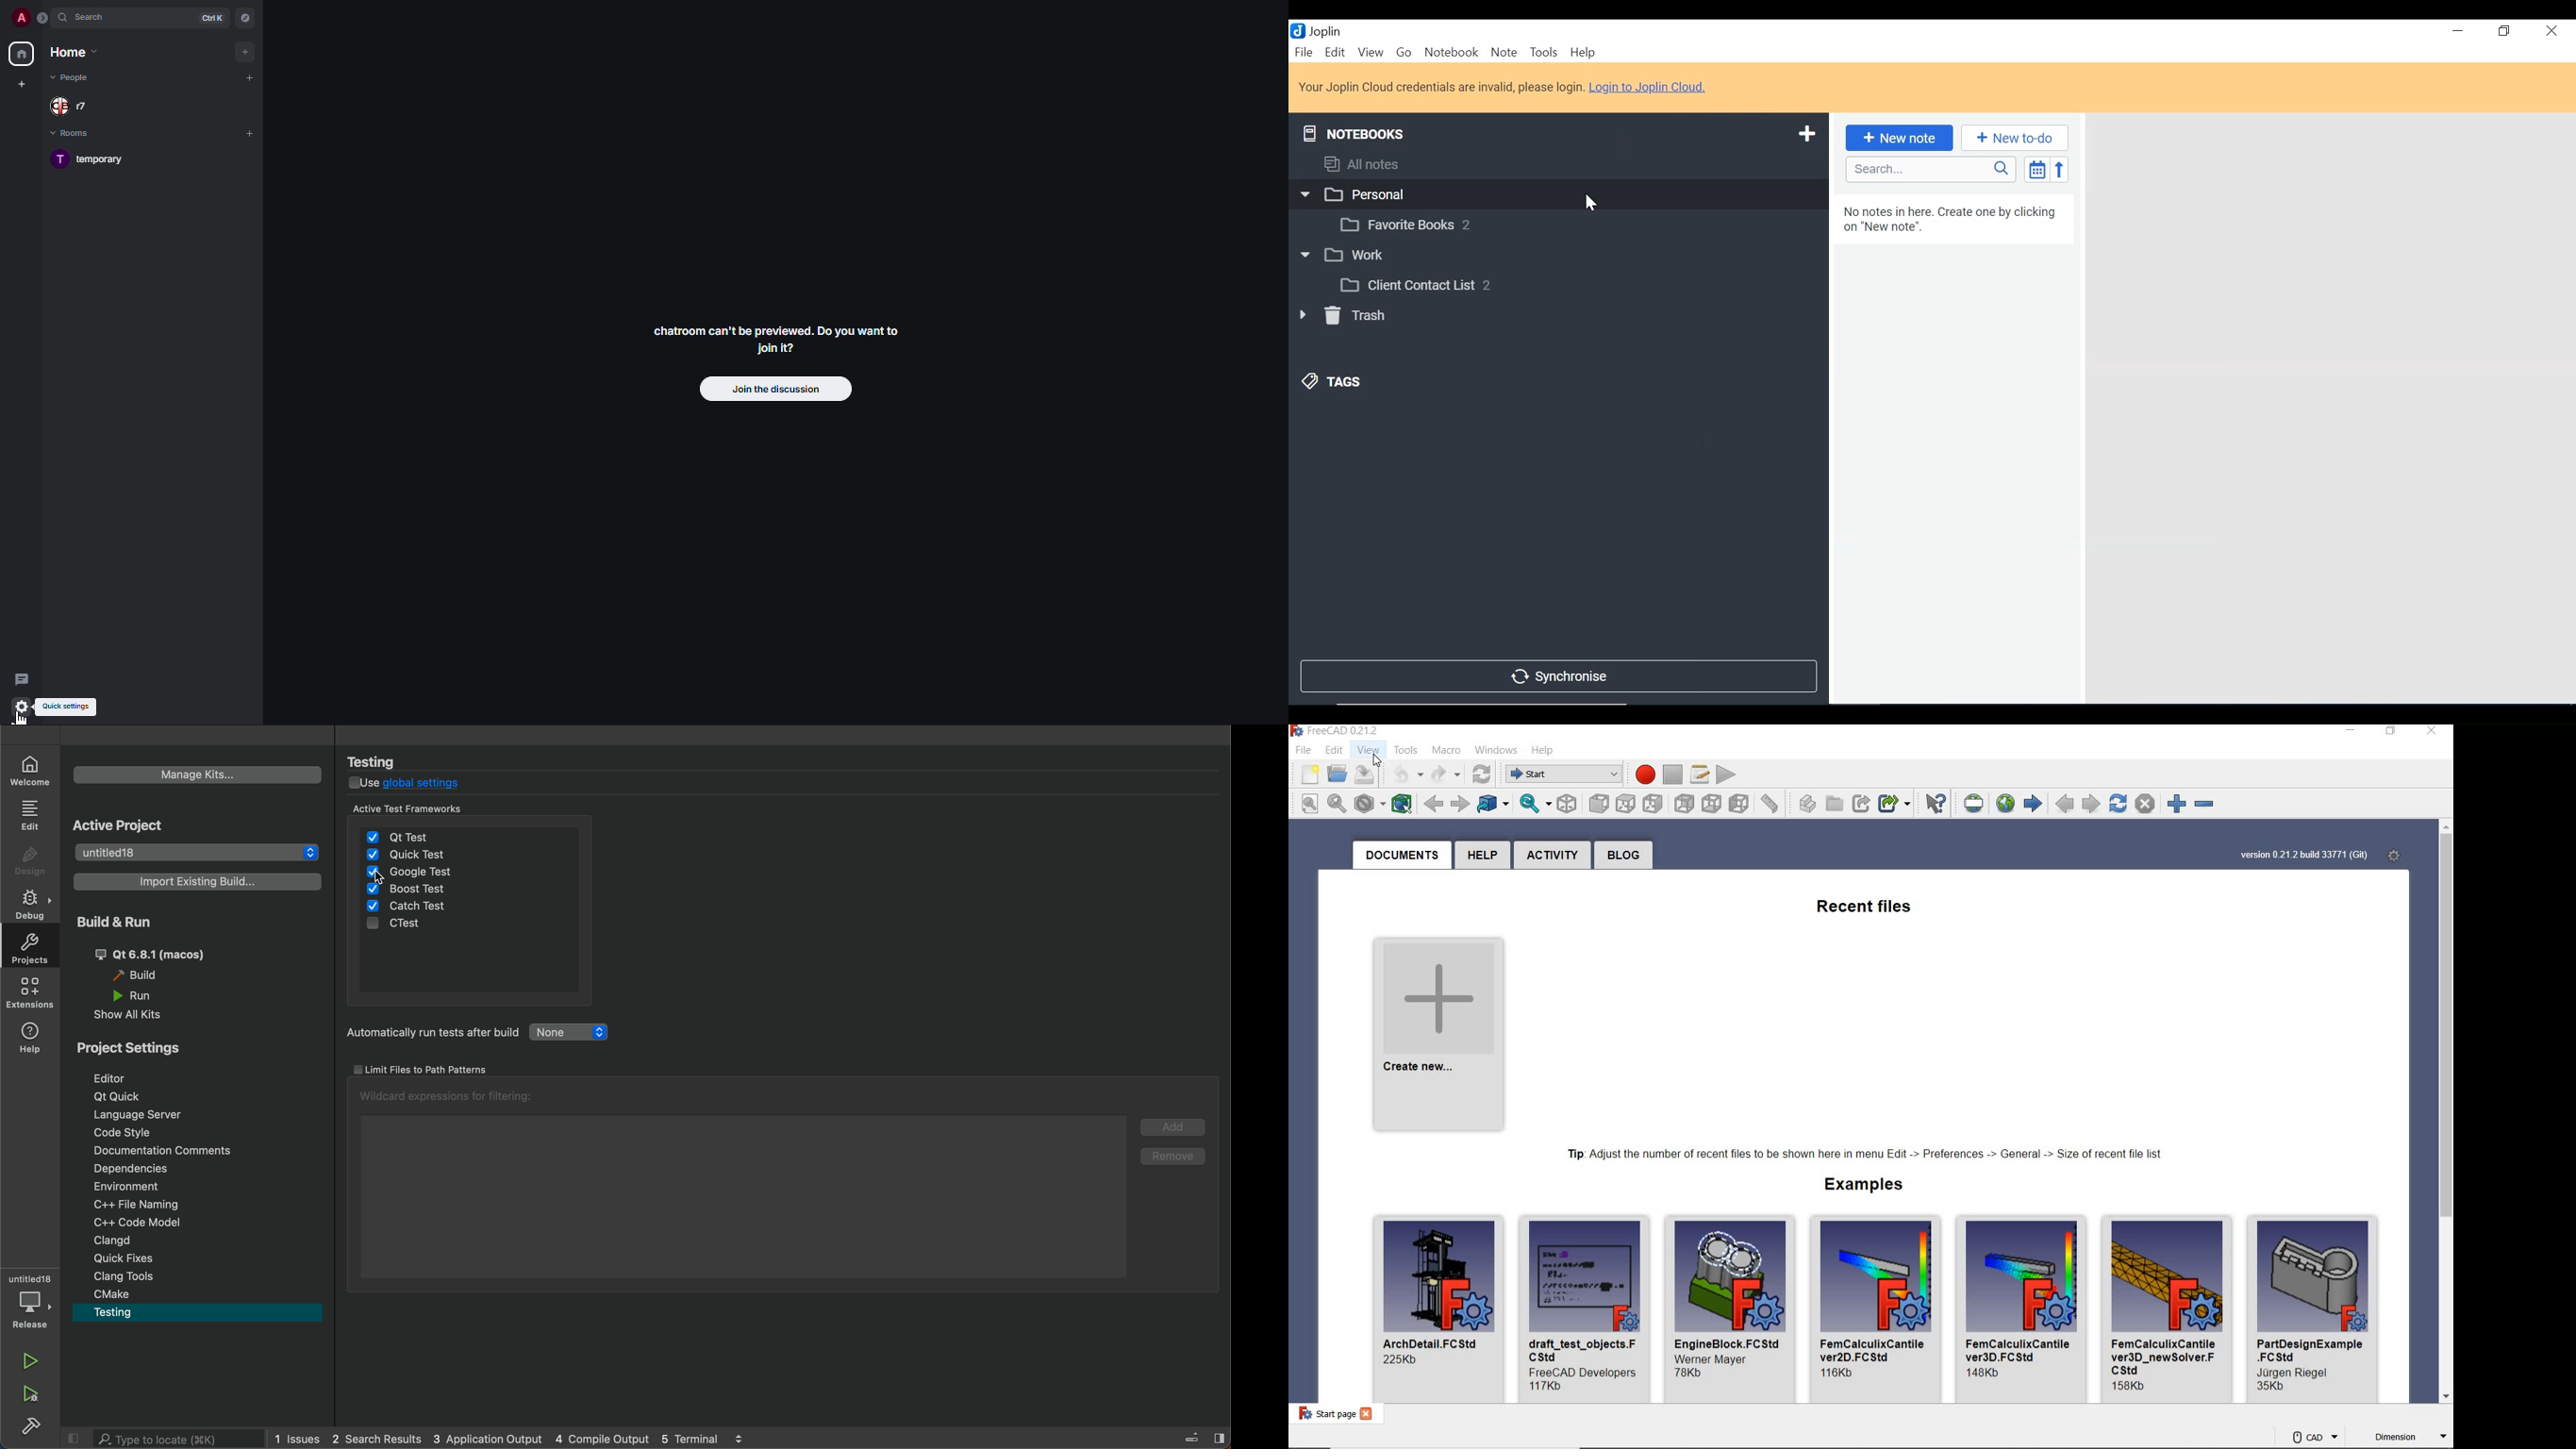 This screenshot has height=1456, width=2576. I want to click on EngineBlock, so click(1730, 1310).